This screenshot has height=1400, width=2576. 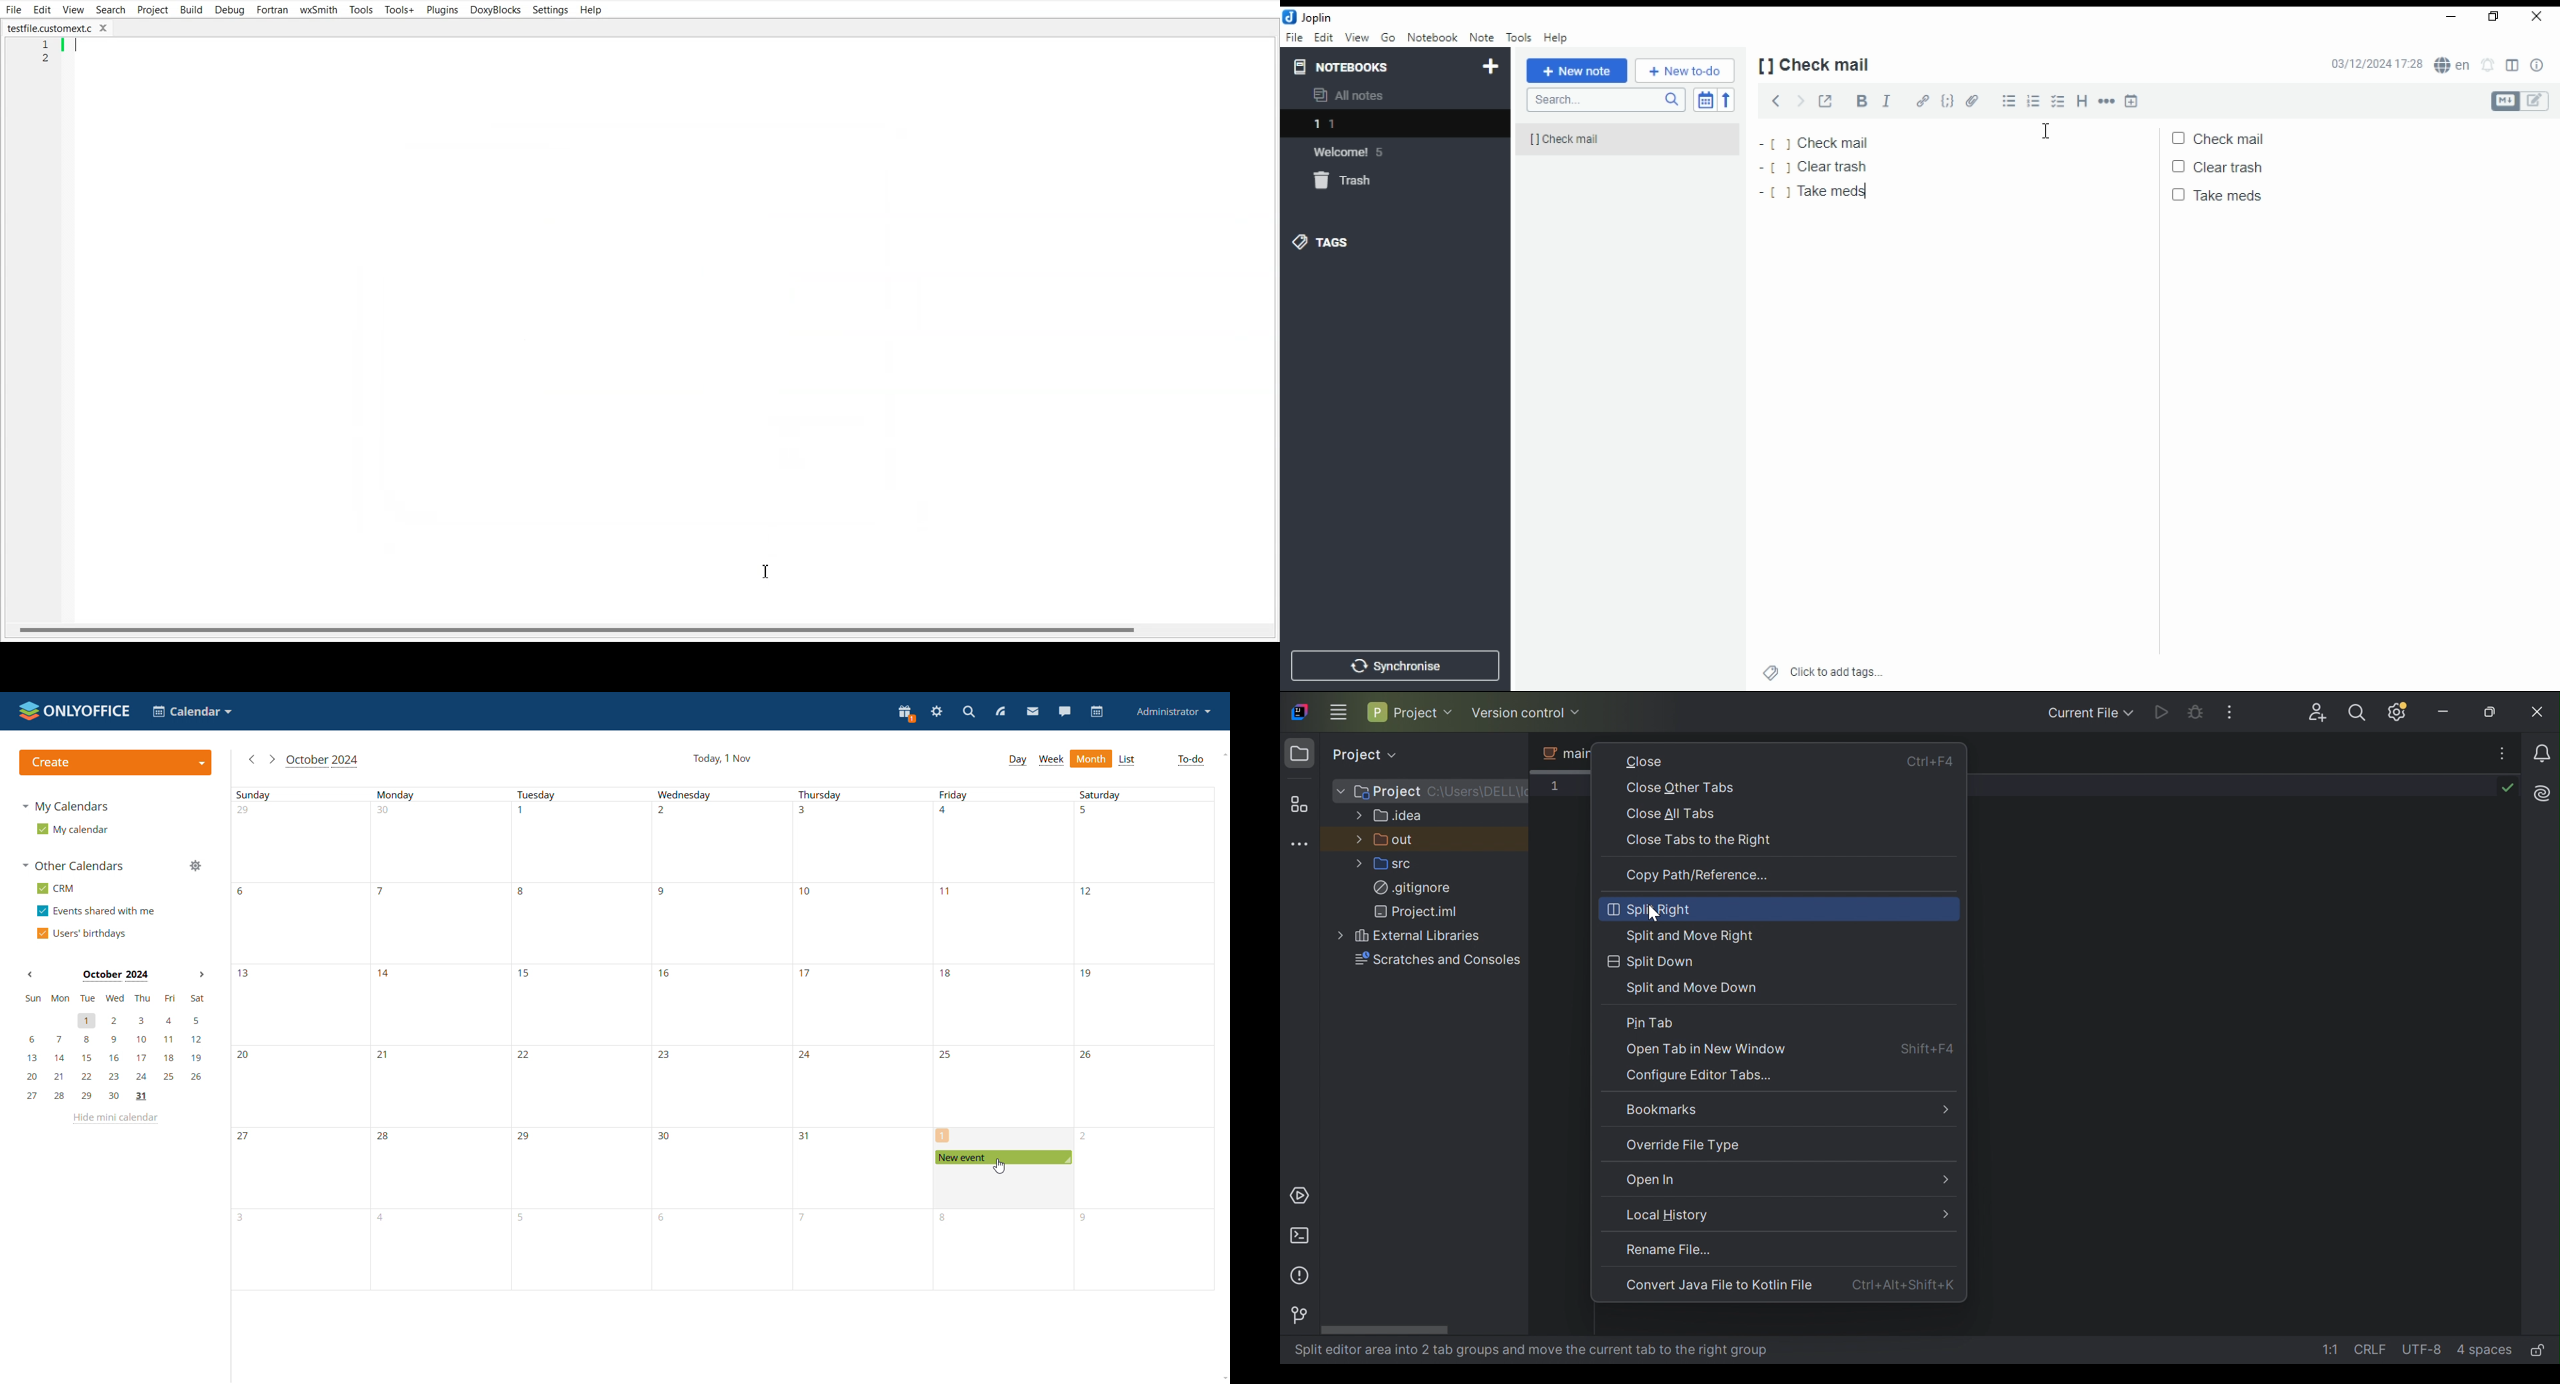 What do you see at coordinates (273, 9) in the screenshot?
I see `Fortran` at bounding box center [273, 9].